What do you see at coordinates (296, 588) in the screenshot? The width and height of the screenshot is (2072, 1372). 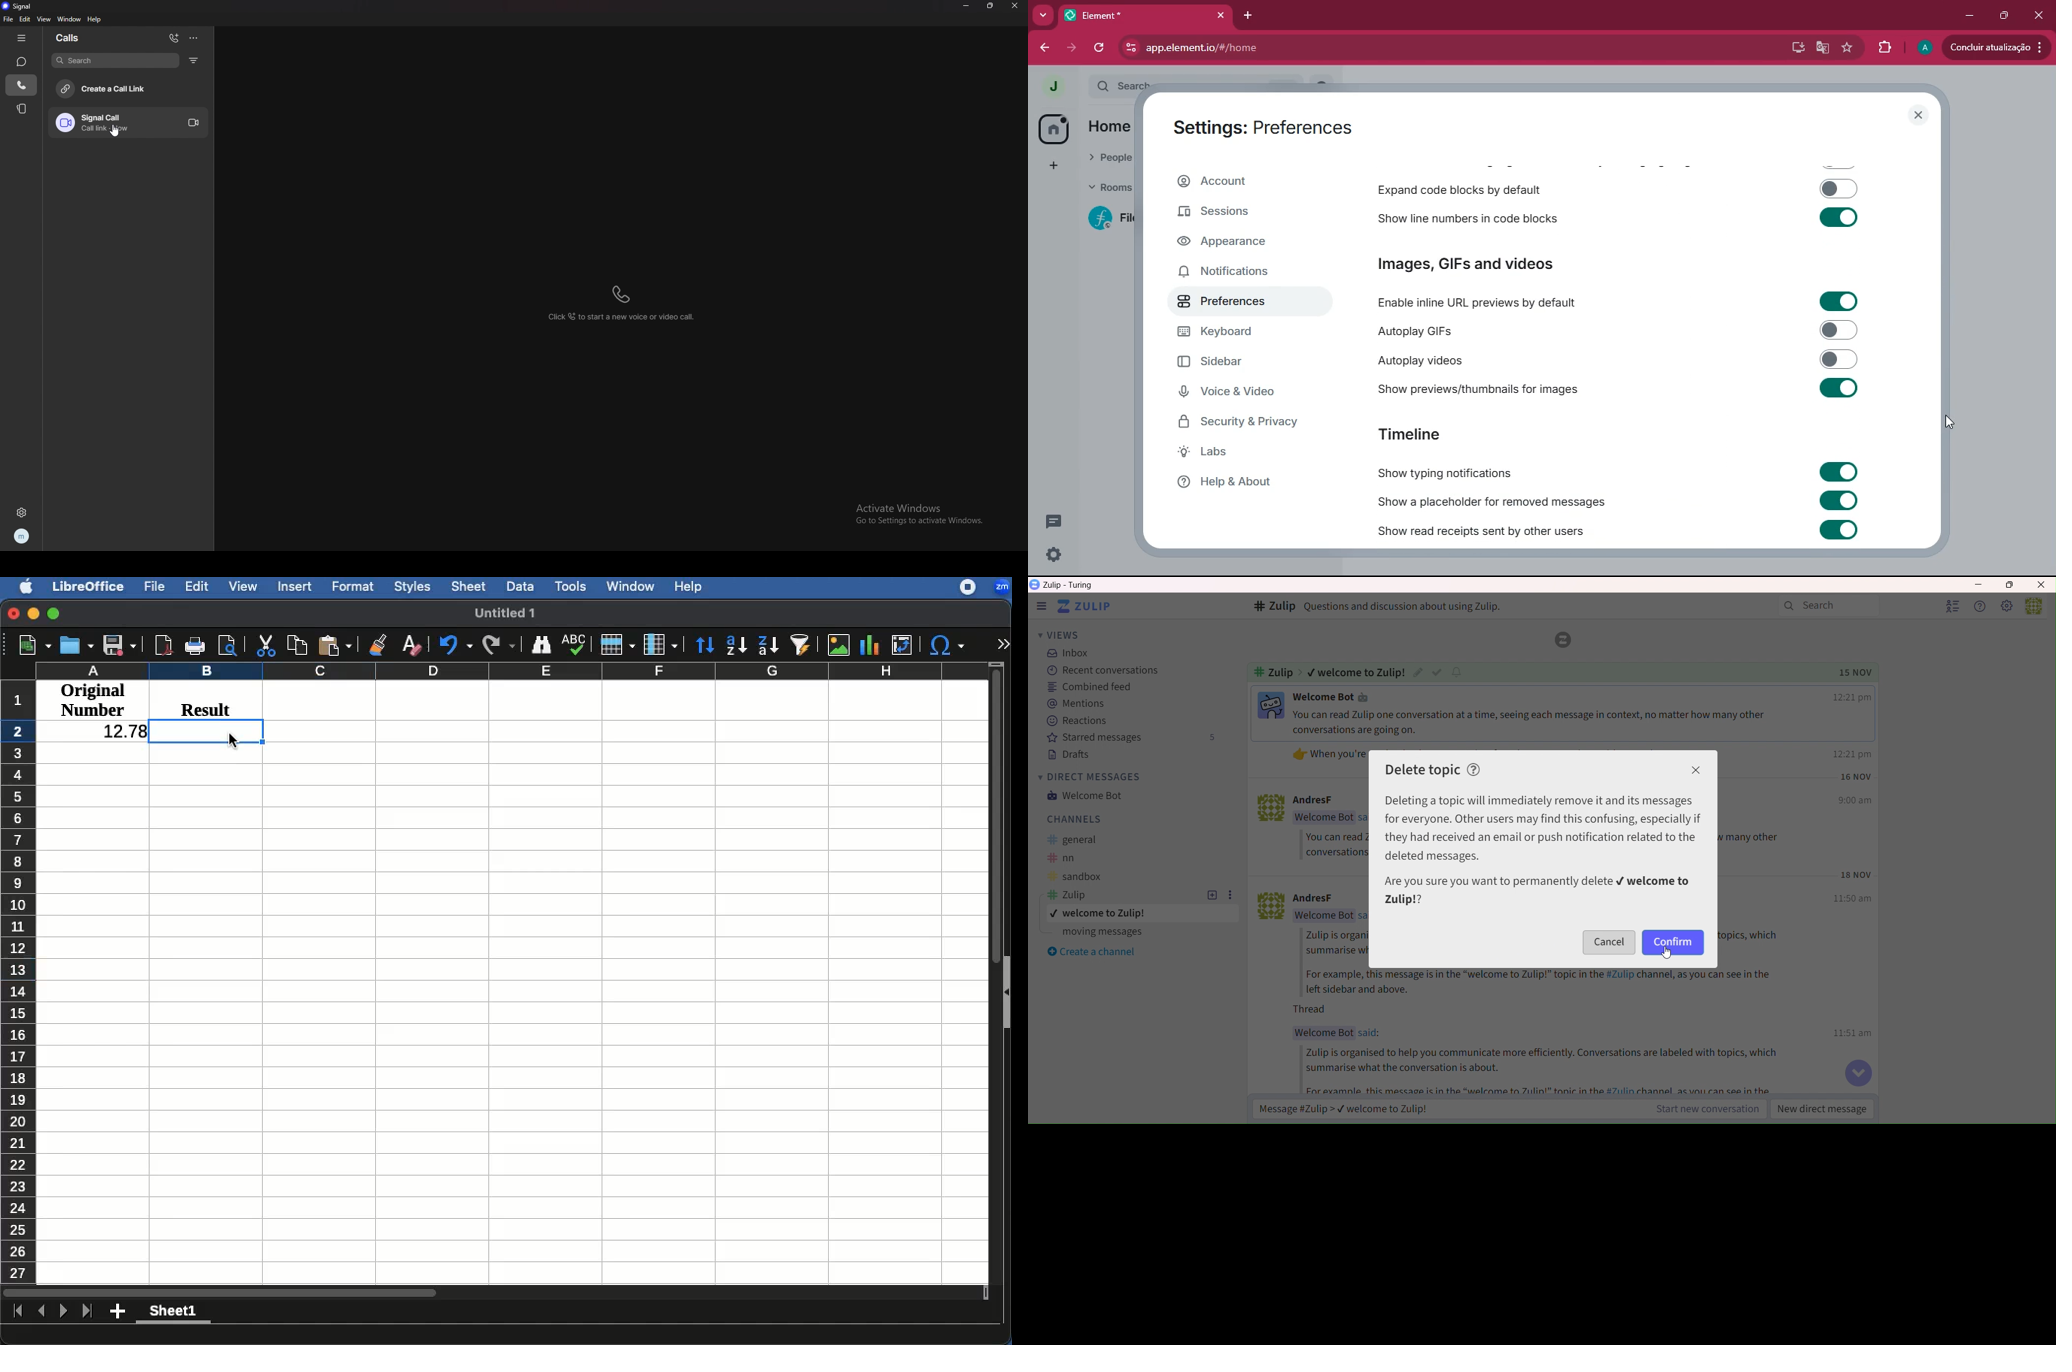 I see `Insert` at bounding box center [296, 588].